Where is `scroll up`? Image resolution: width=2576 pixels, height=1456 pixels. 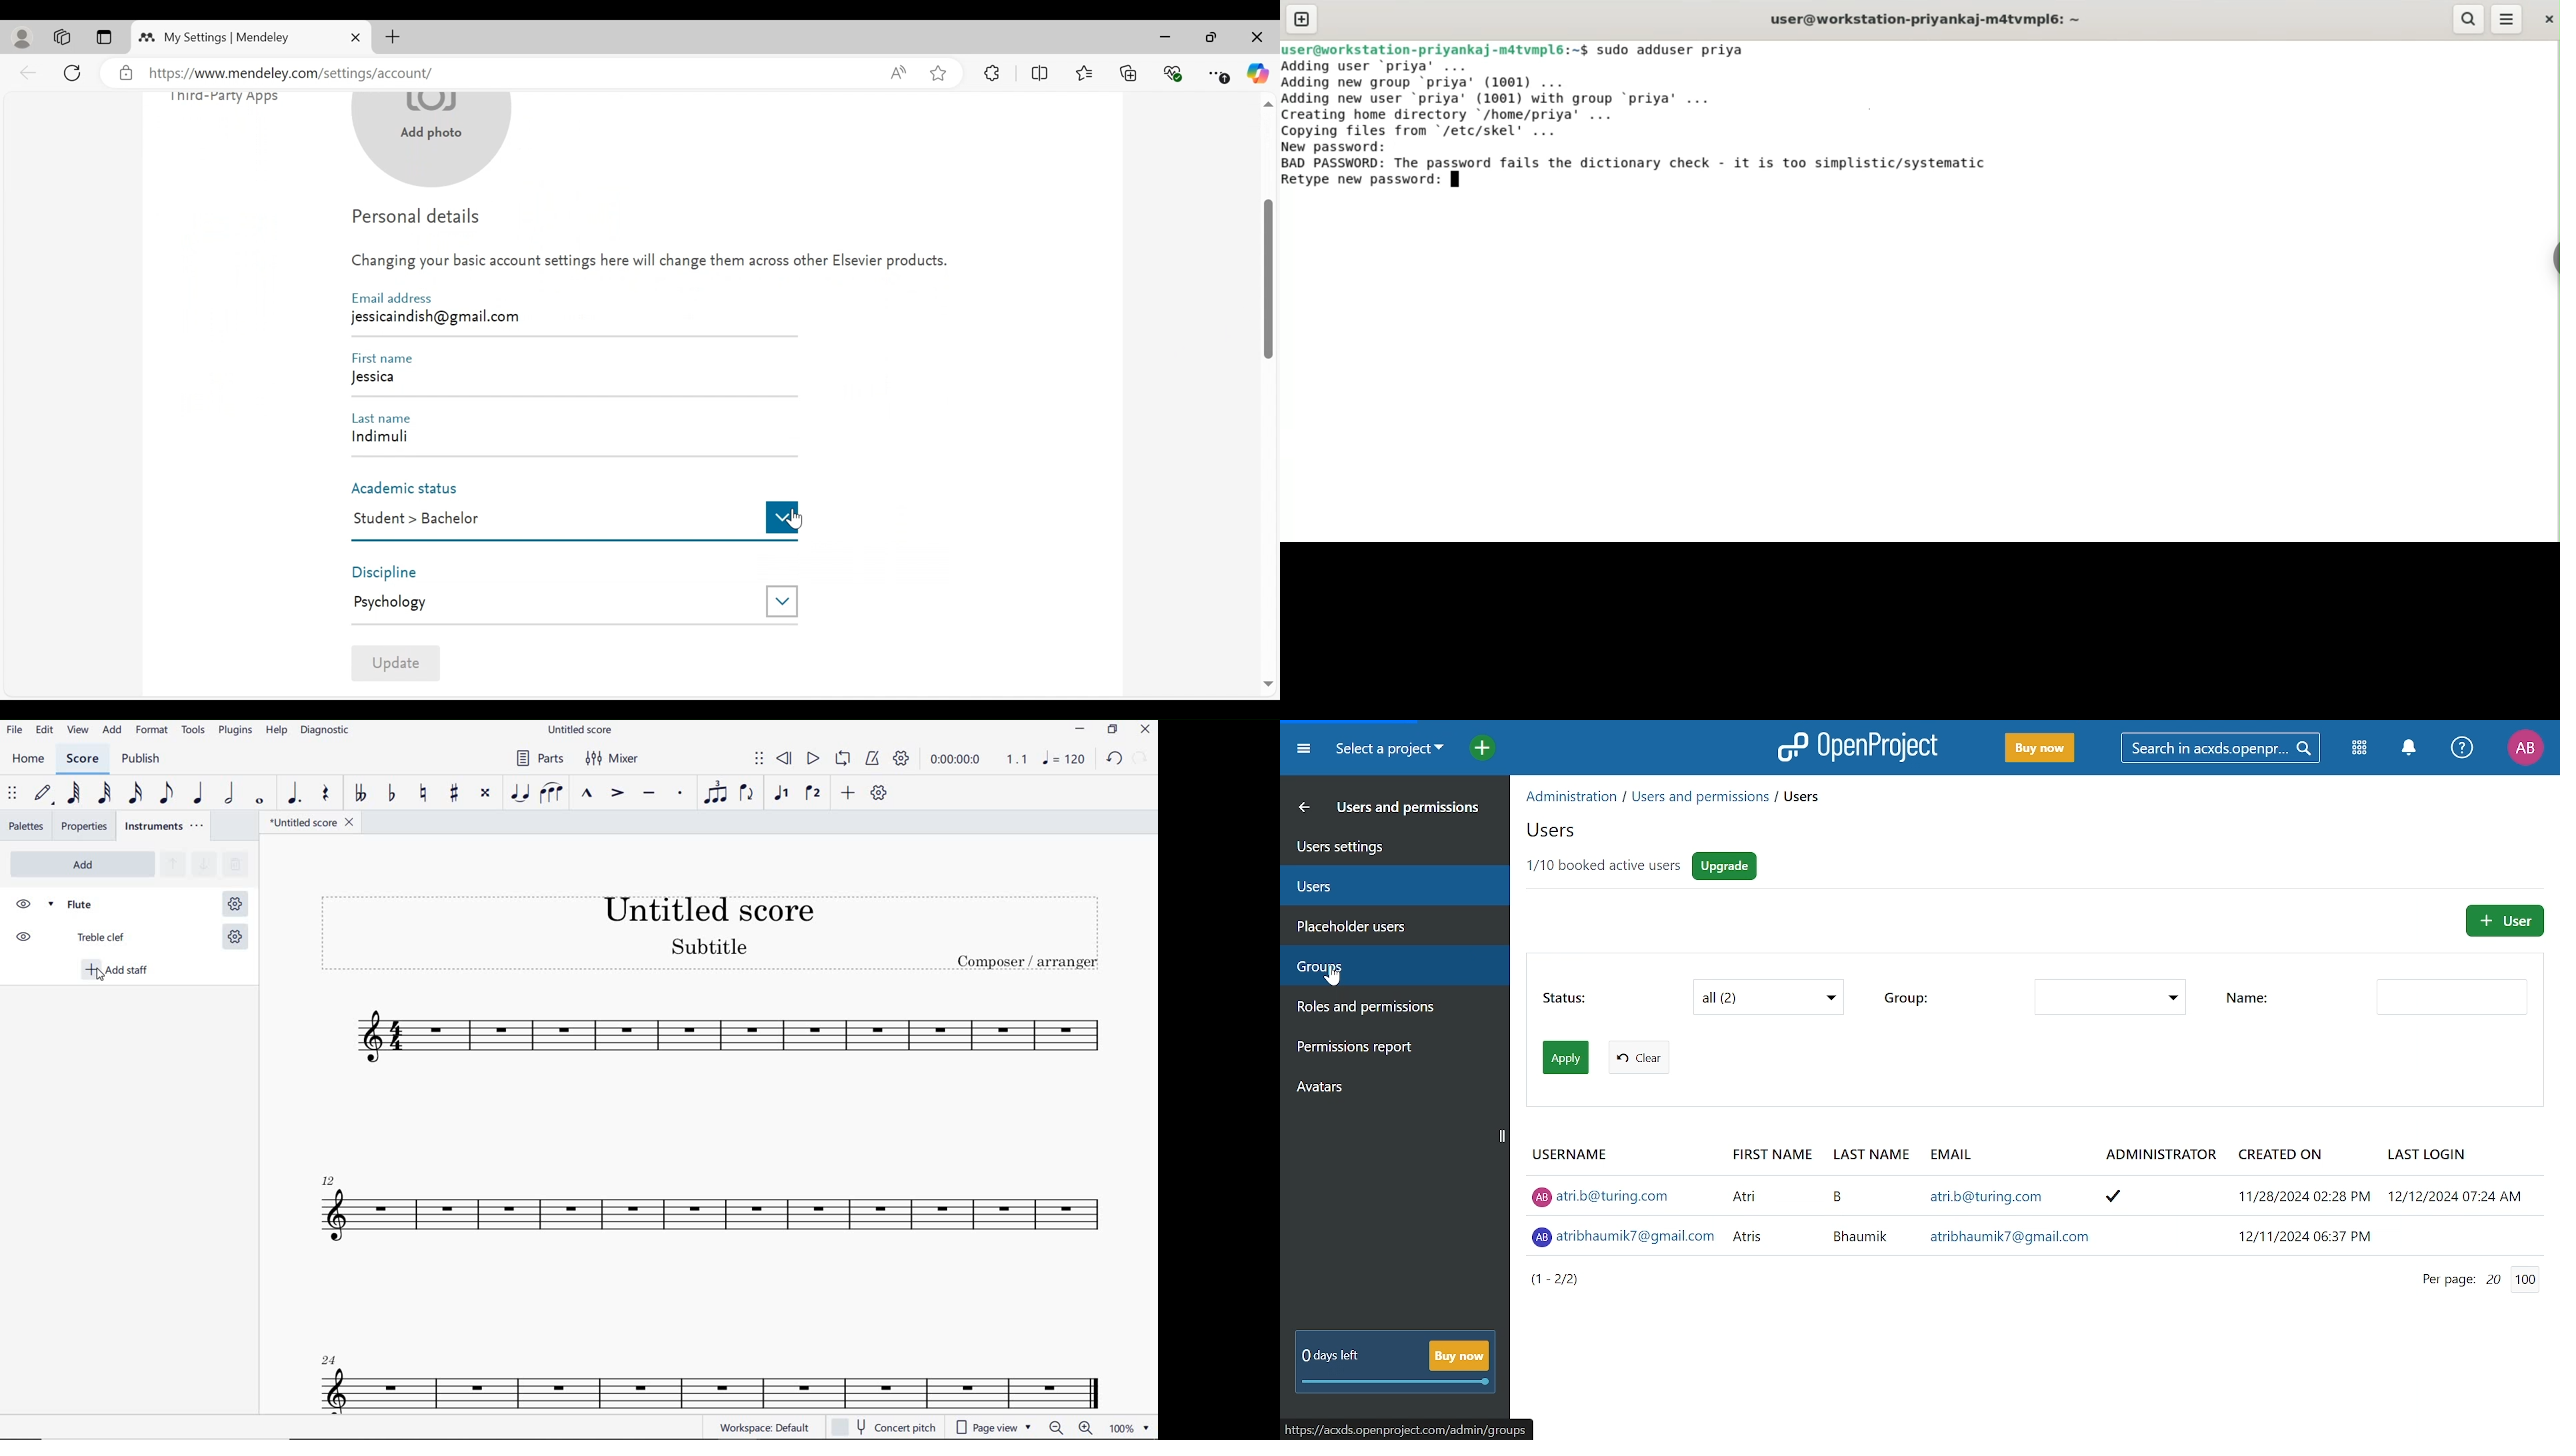
scroll up is located at coordinates (1267, 105).